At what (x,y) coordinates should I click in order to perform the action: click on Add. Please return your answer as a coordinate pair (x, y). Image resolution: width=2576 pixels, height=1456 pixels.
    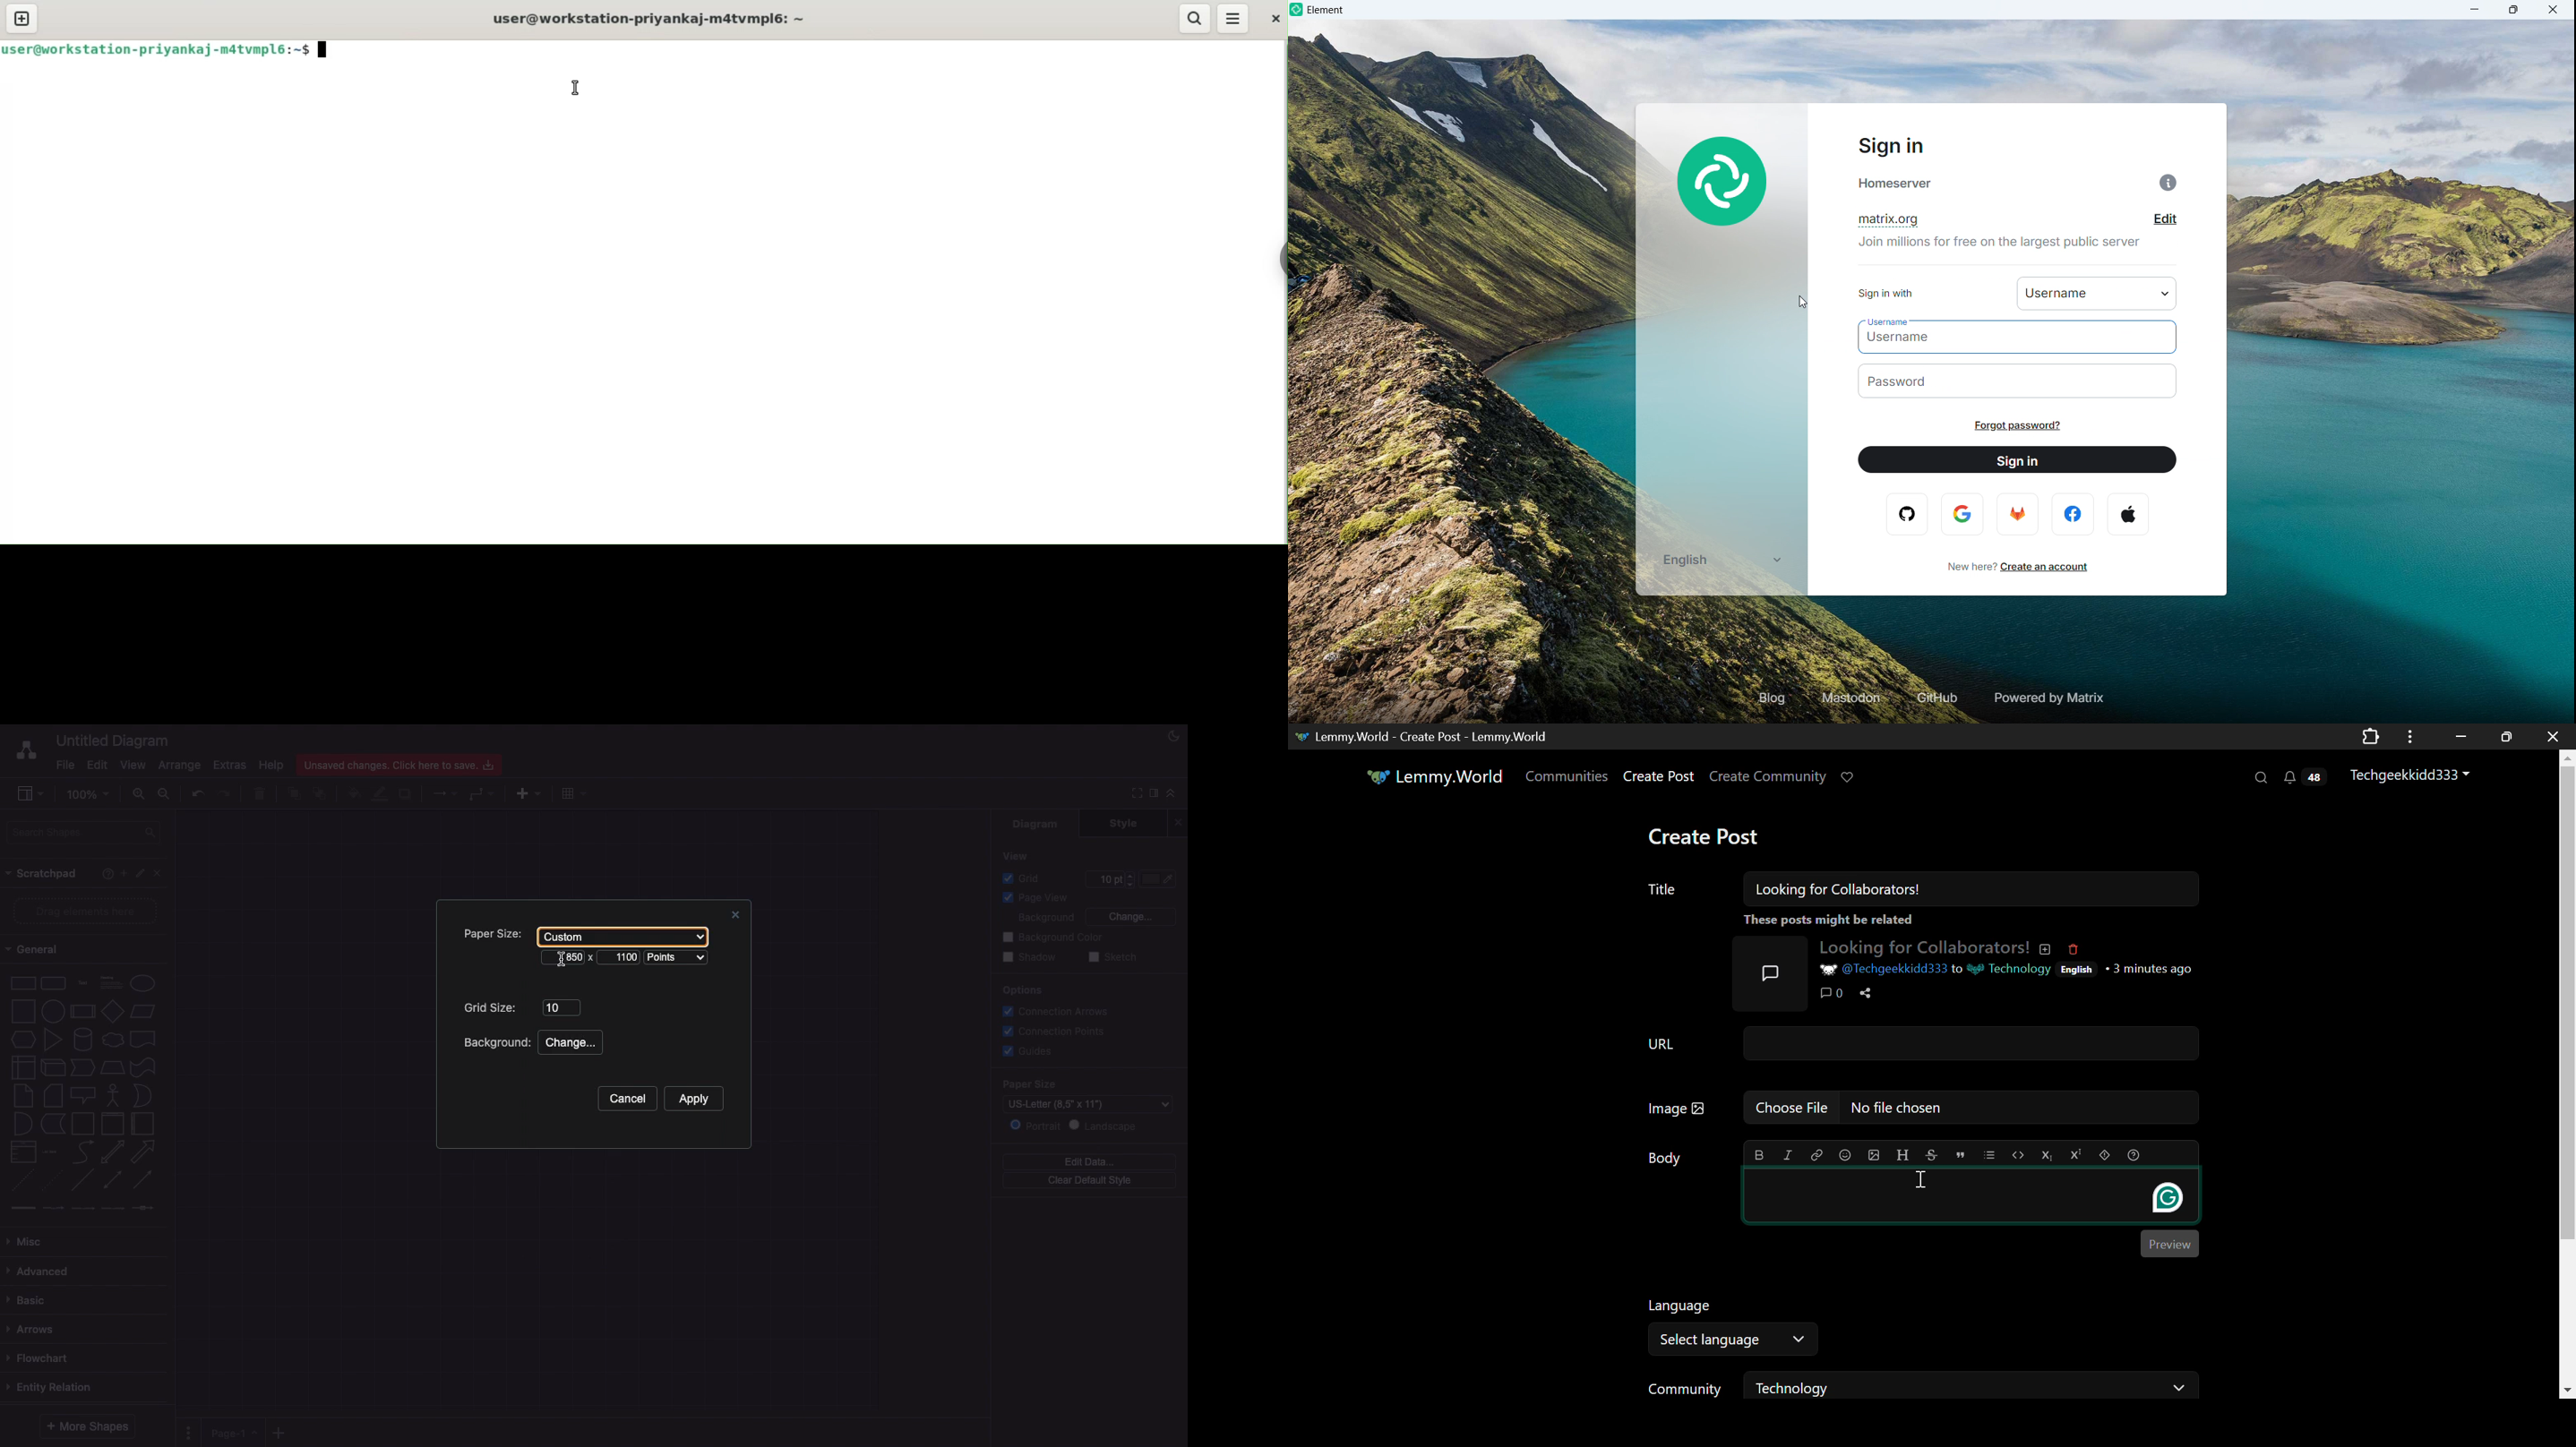
    Looking at the image, I should click on (123, 872).